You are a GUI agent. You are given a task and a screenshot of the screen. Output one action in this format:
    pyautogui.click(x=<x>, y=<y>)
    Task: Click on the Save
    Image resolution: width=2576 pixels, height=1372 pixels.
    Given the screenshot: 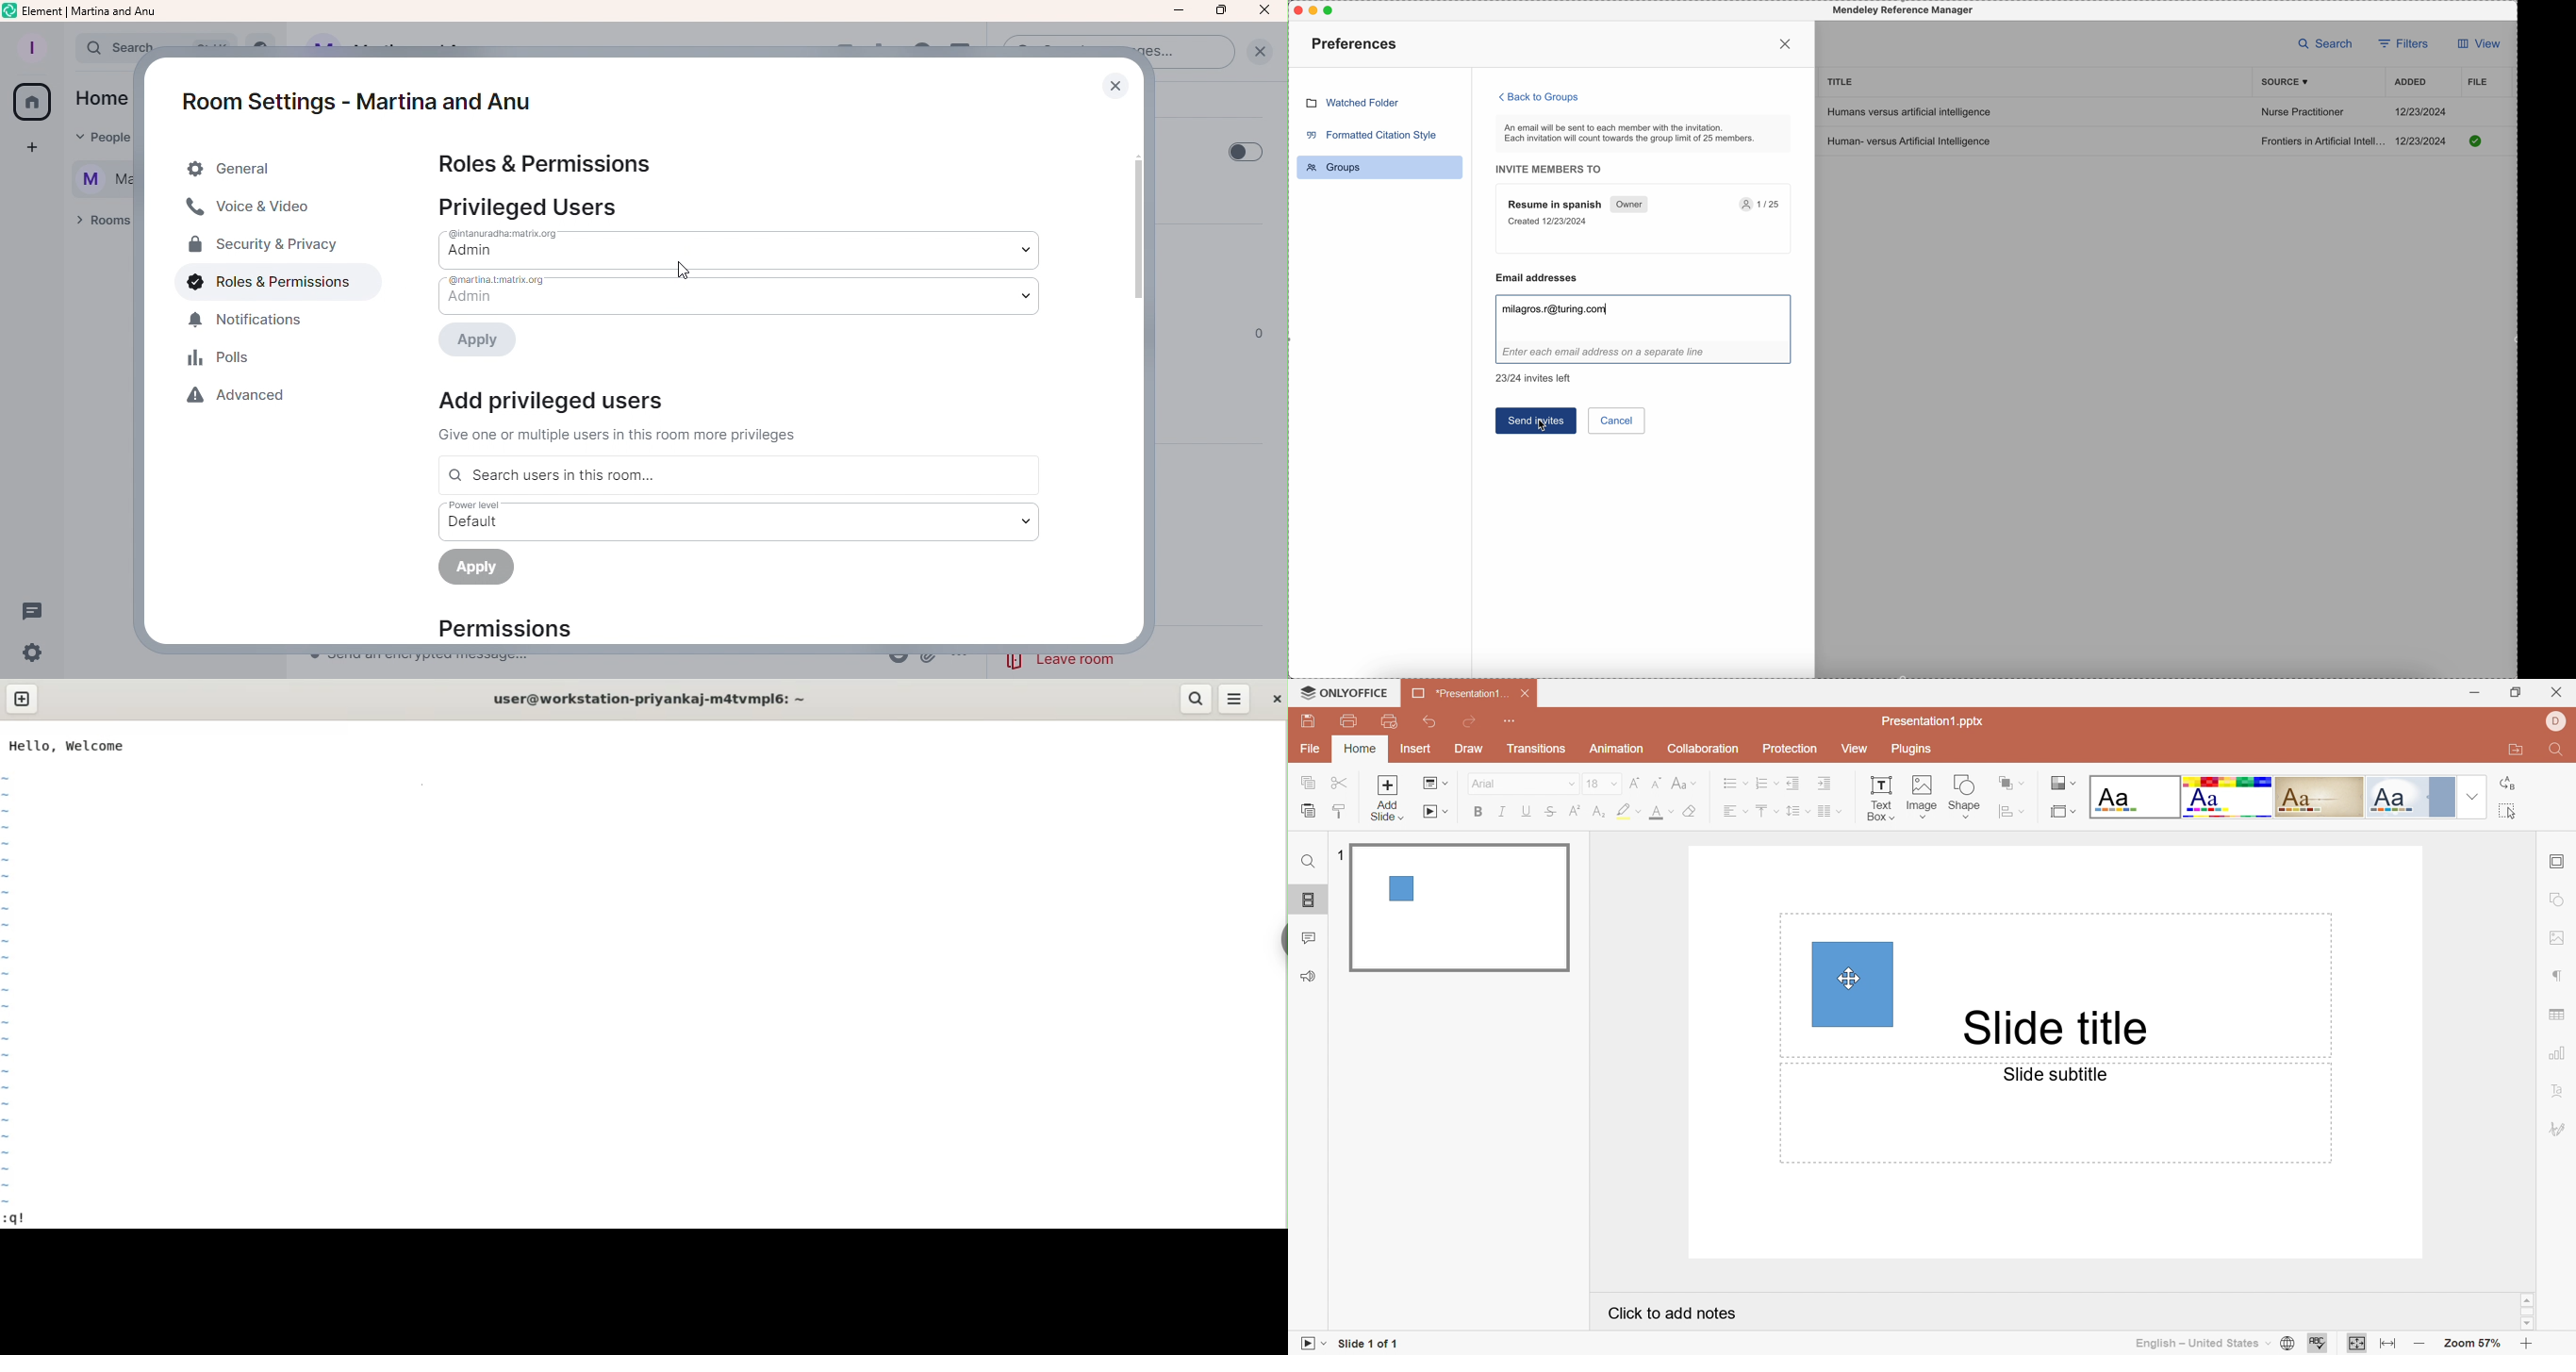 What is the action you would take?
    pyautogui.click(x=1309, y=723)
    